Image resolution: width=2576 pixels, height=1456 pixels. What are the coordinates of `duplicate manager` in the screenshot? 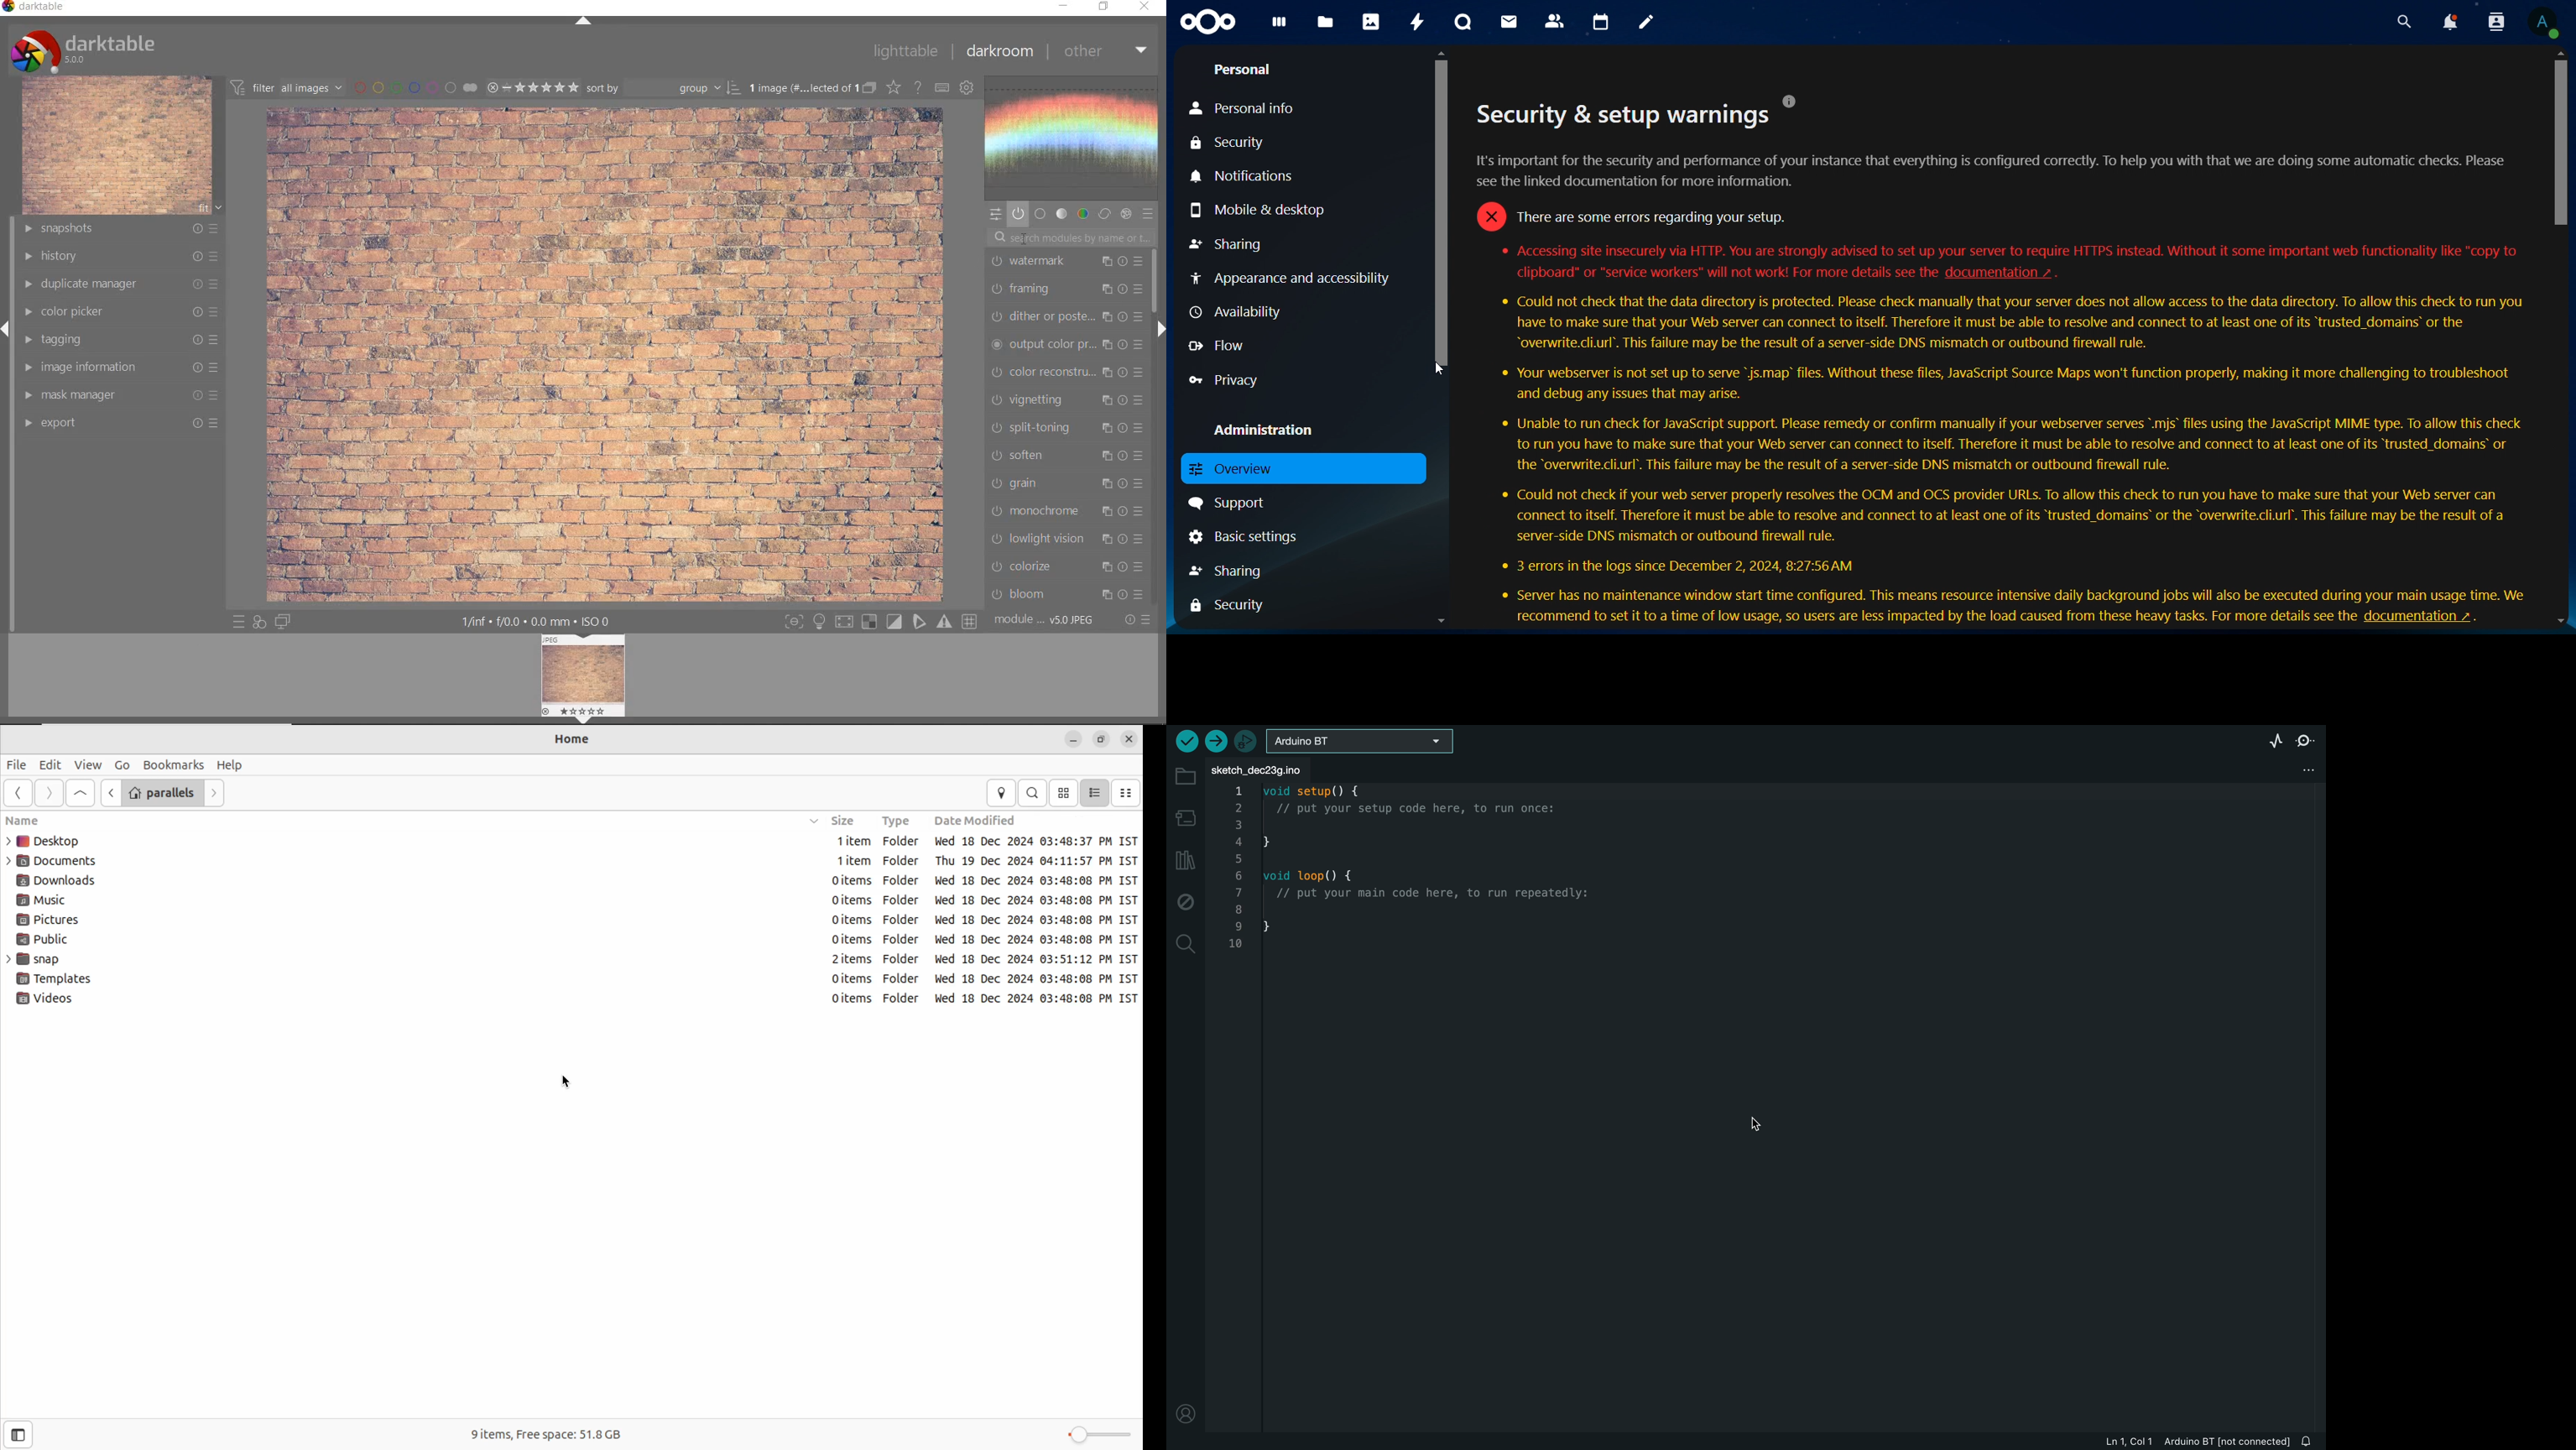 It's located at (122, 285).